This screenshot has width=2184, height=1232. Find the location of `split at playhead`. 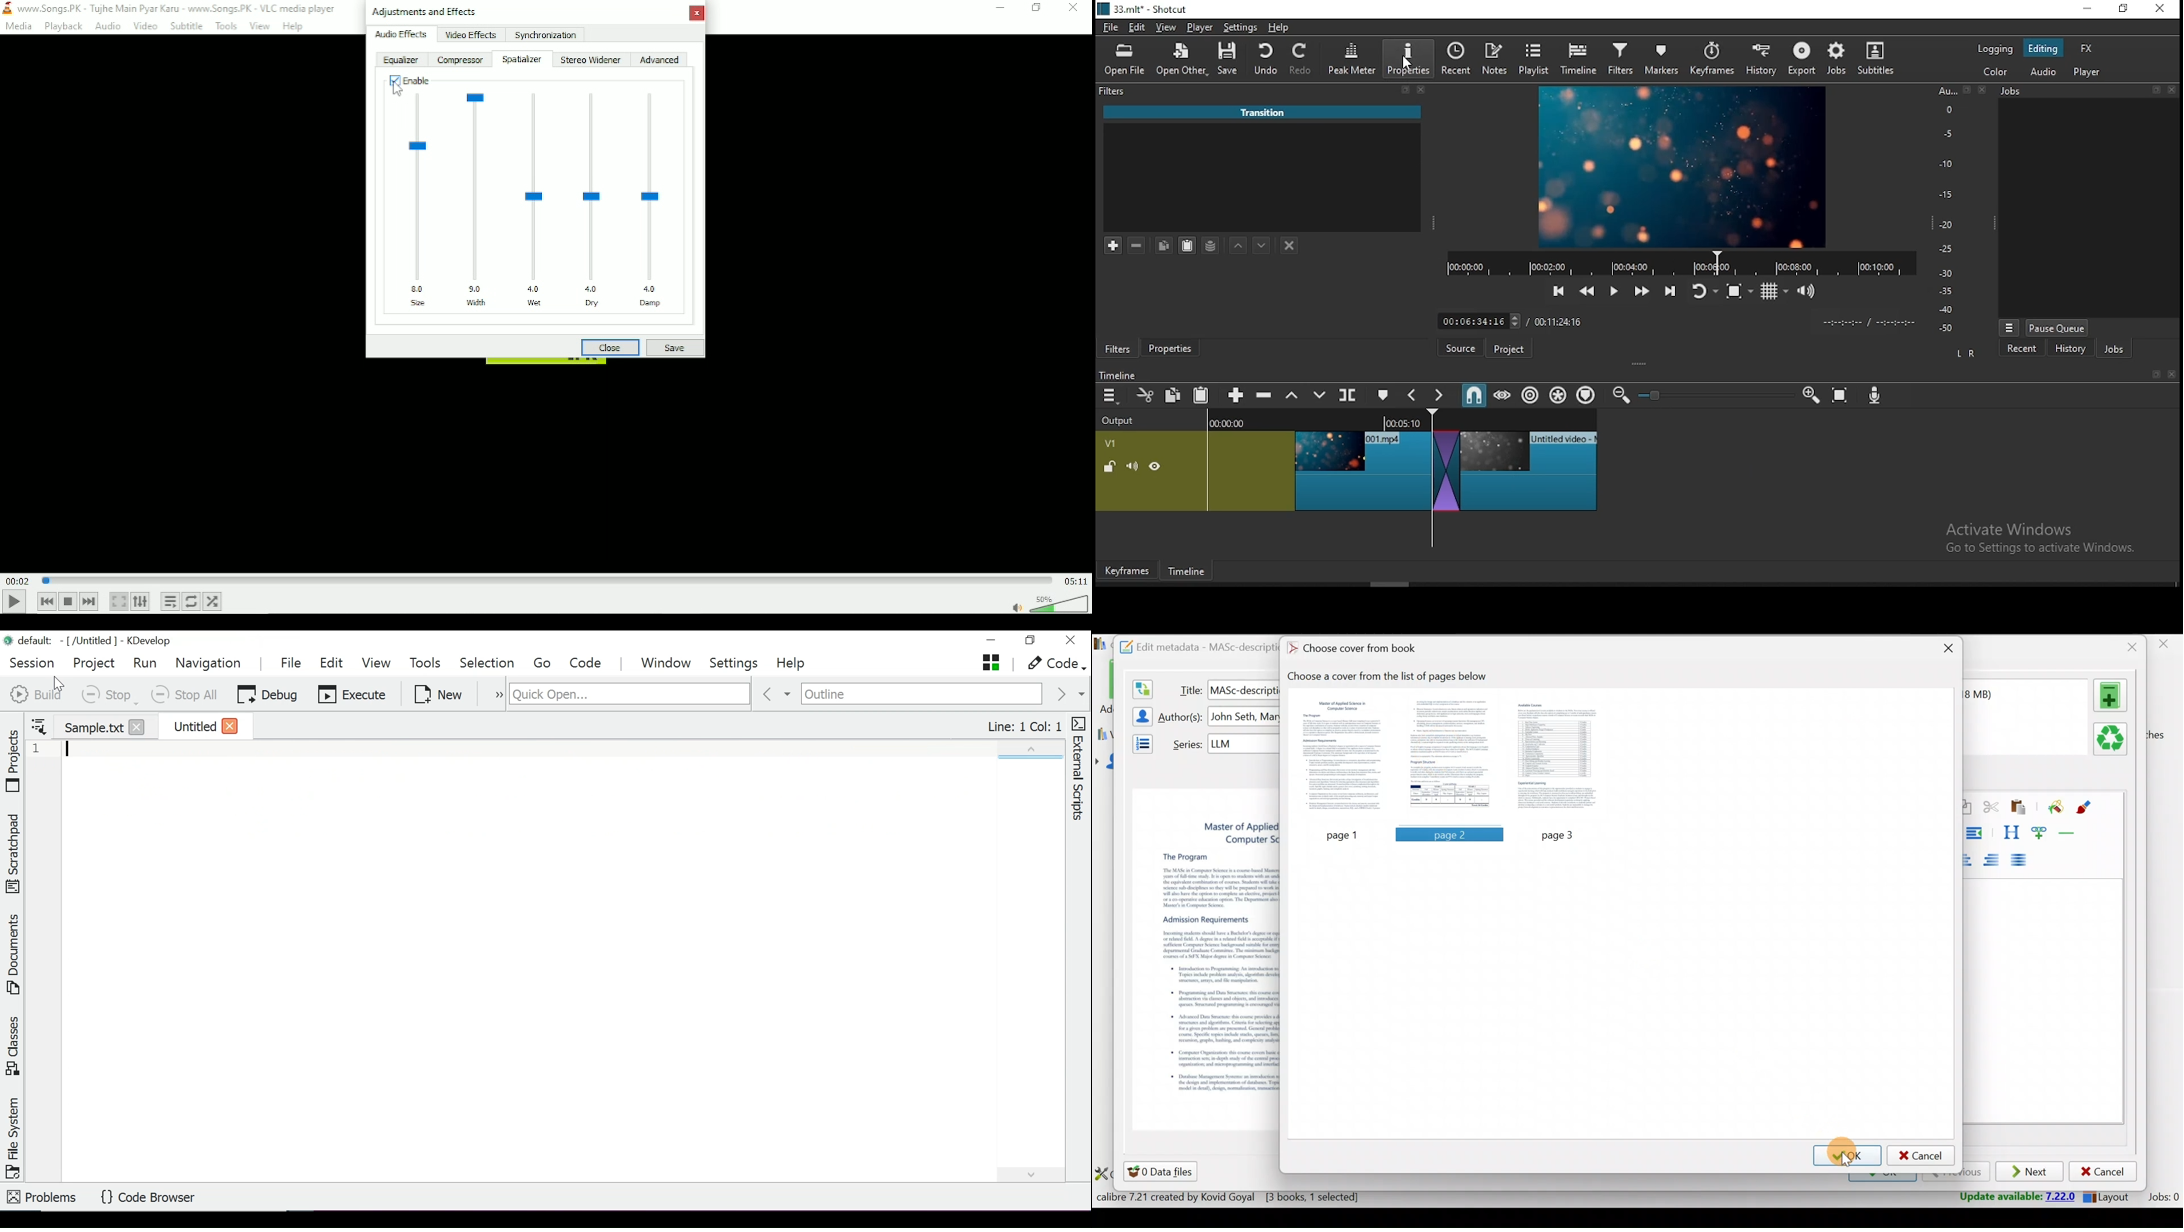

split at playhead is located at coordinates (1350, 397).